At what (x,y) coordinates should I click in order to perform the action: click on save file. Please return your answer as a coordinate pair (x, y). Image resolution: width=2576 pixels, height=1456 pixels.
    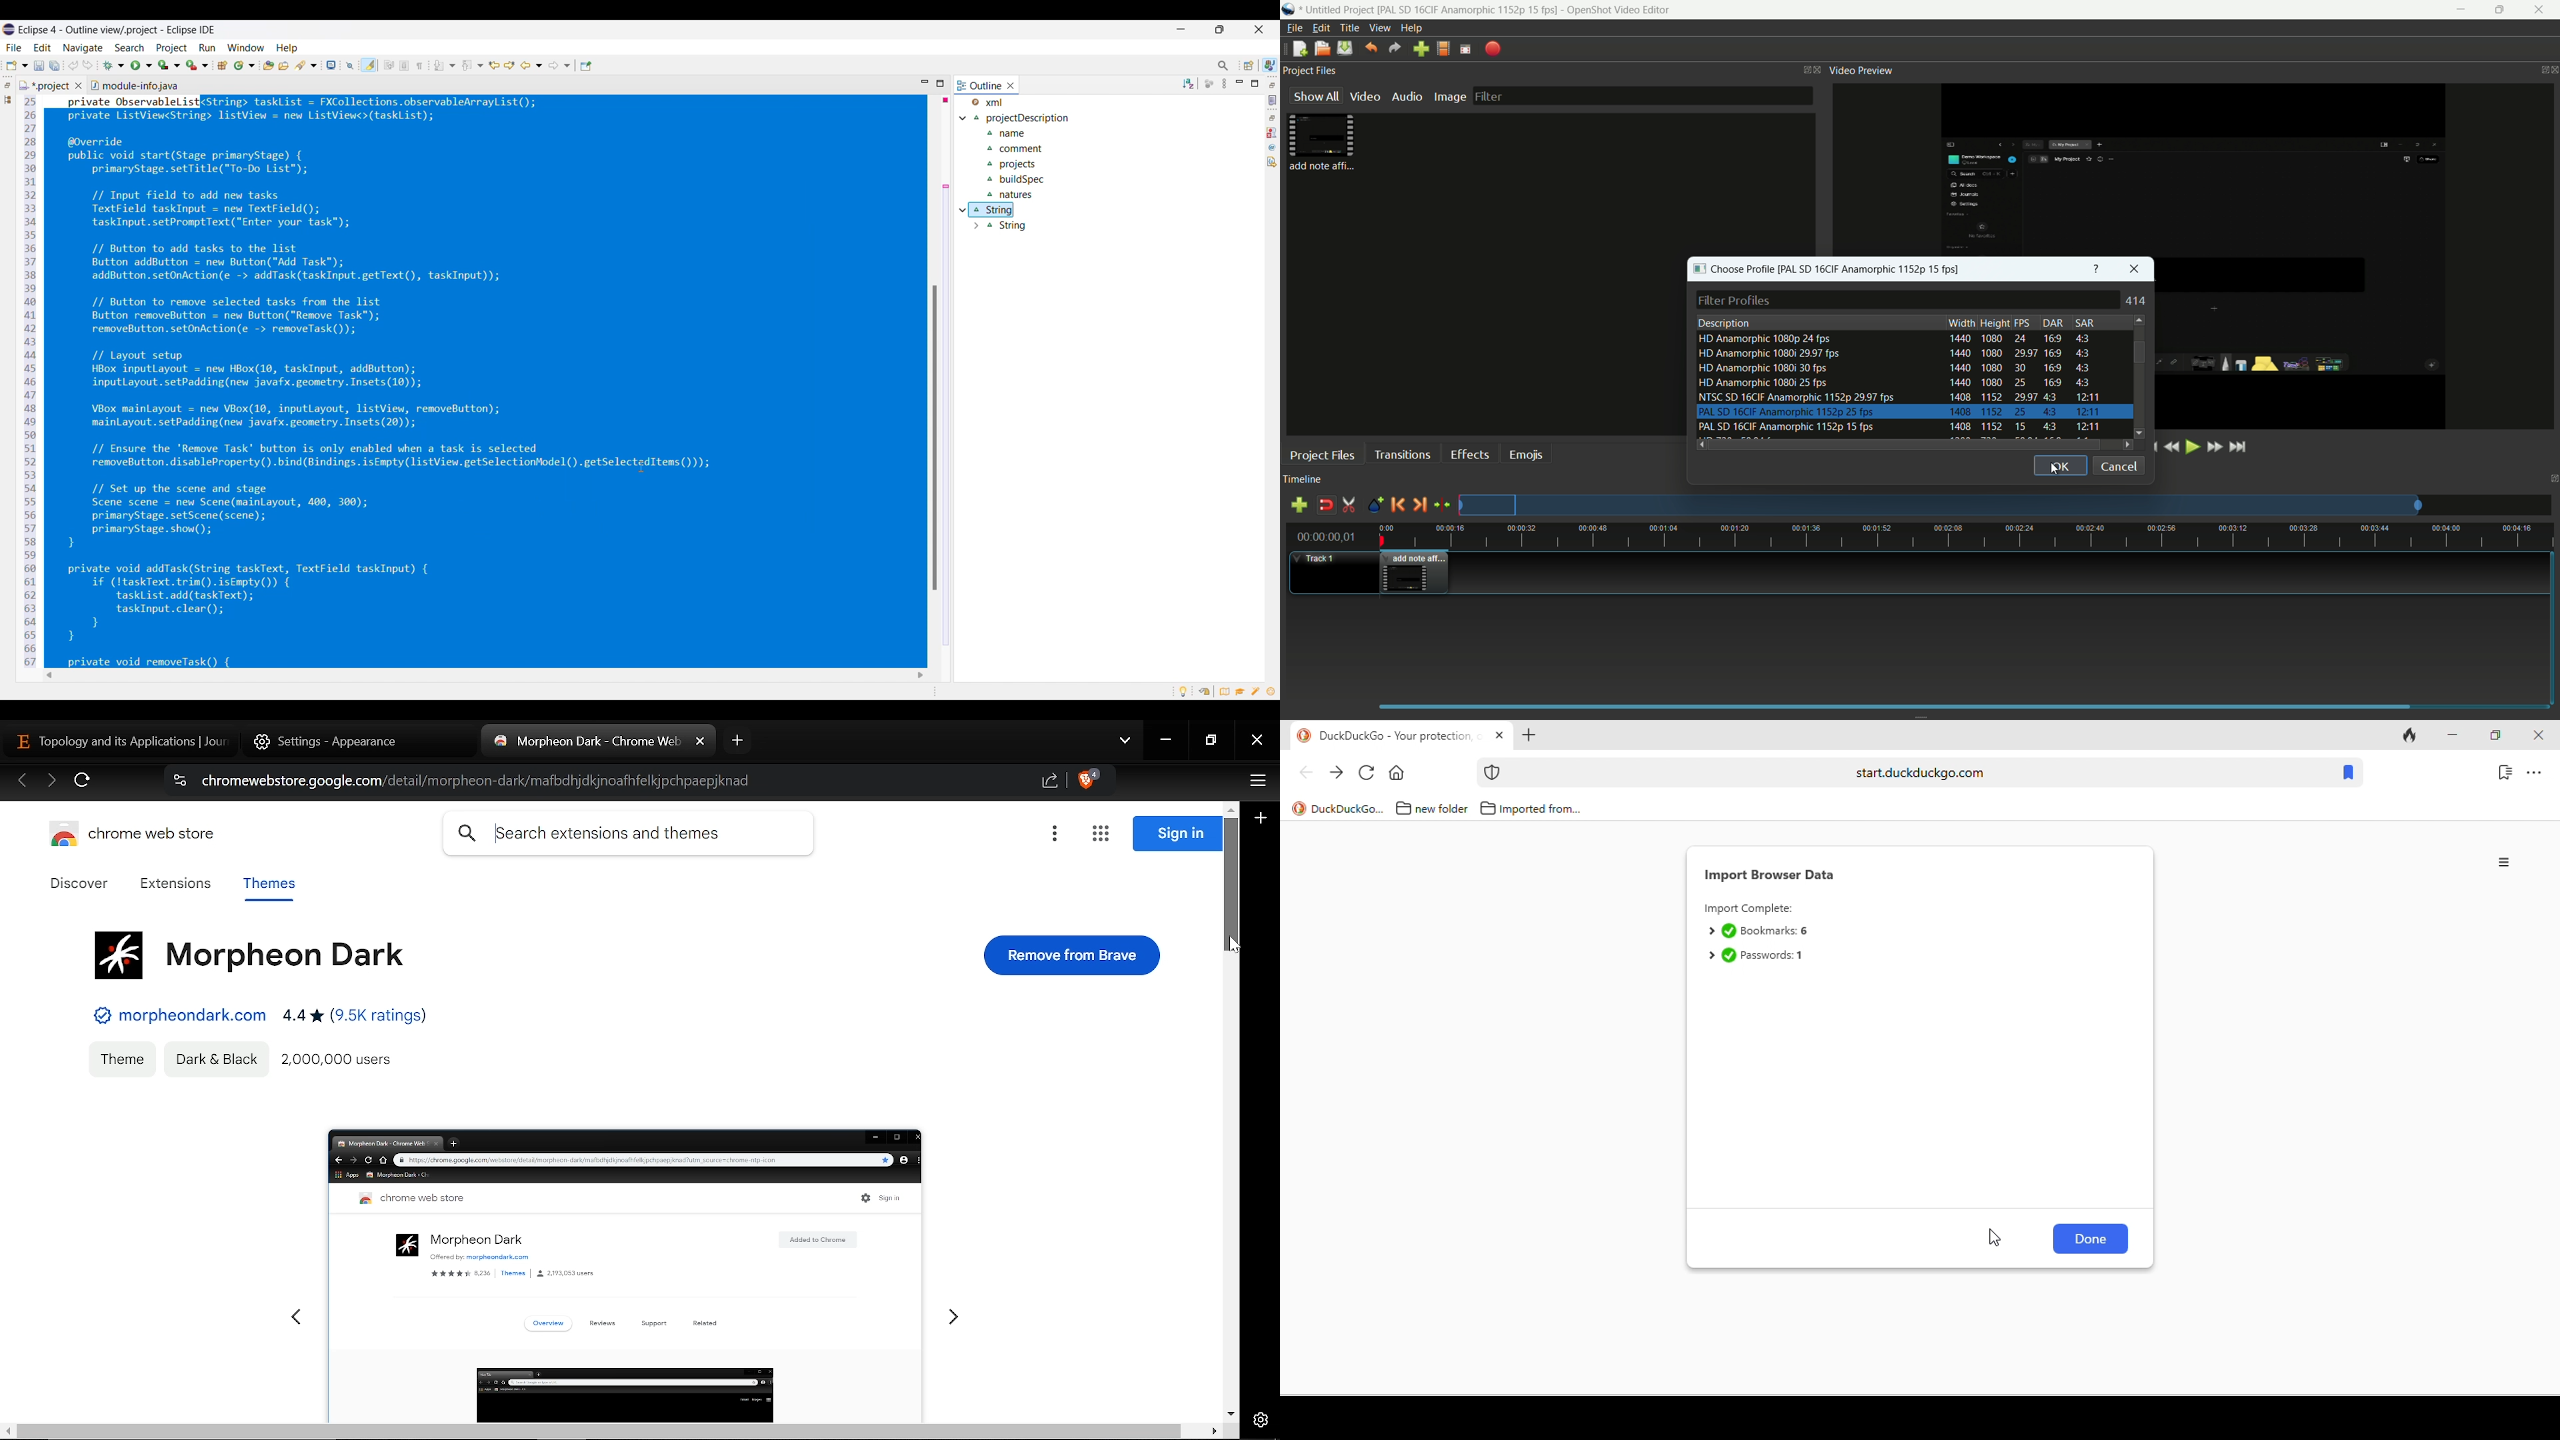
    Looking at the image, I should click on (1345, 49).